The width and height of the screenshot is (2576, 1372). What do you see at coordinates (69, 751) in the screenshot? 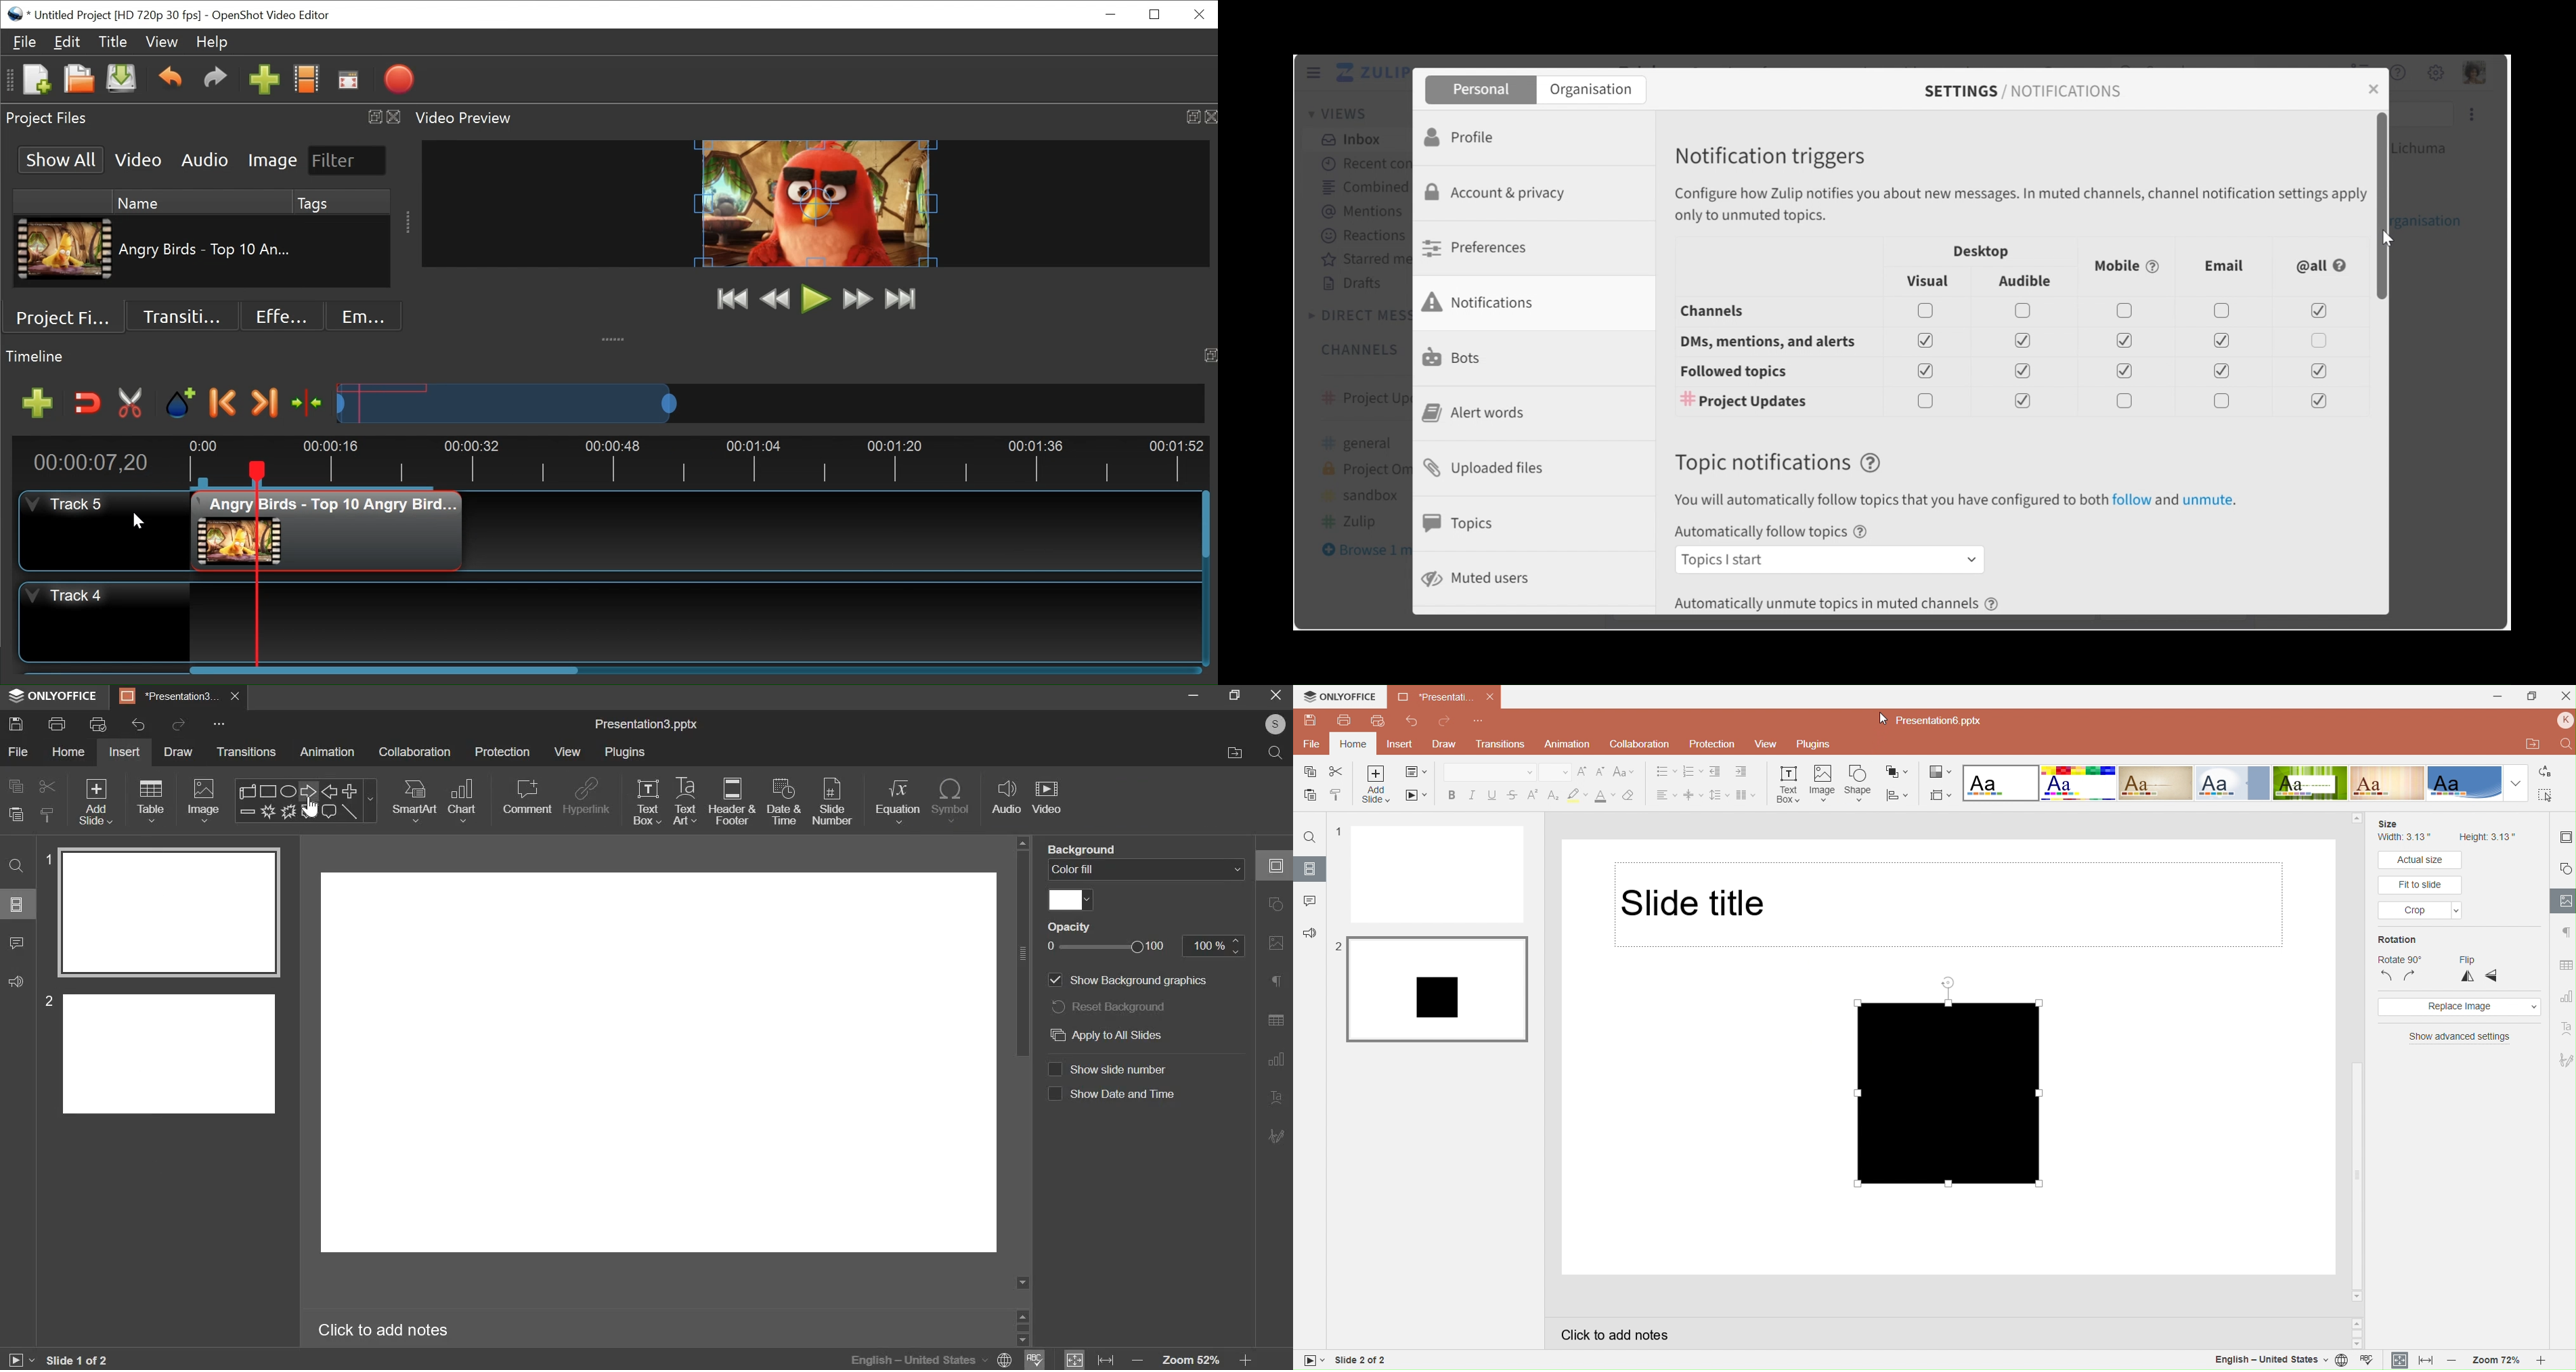
I see `home` at bounding box center [69, 751].